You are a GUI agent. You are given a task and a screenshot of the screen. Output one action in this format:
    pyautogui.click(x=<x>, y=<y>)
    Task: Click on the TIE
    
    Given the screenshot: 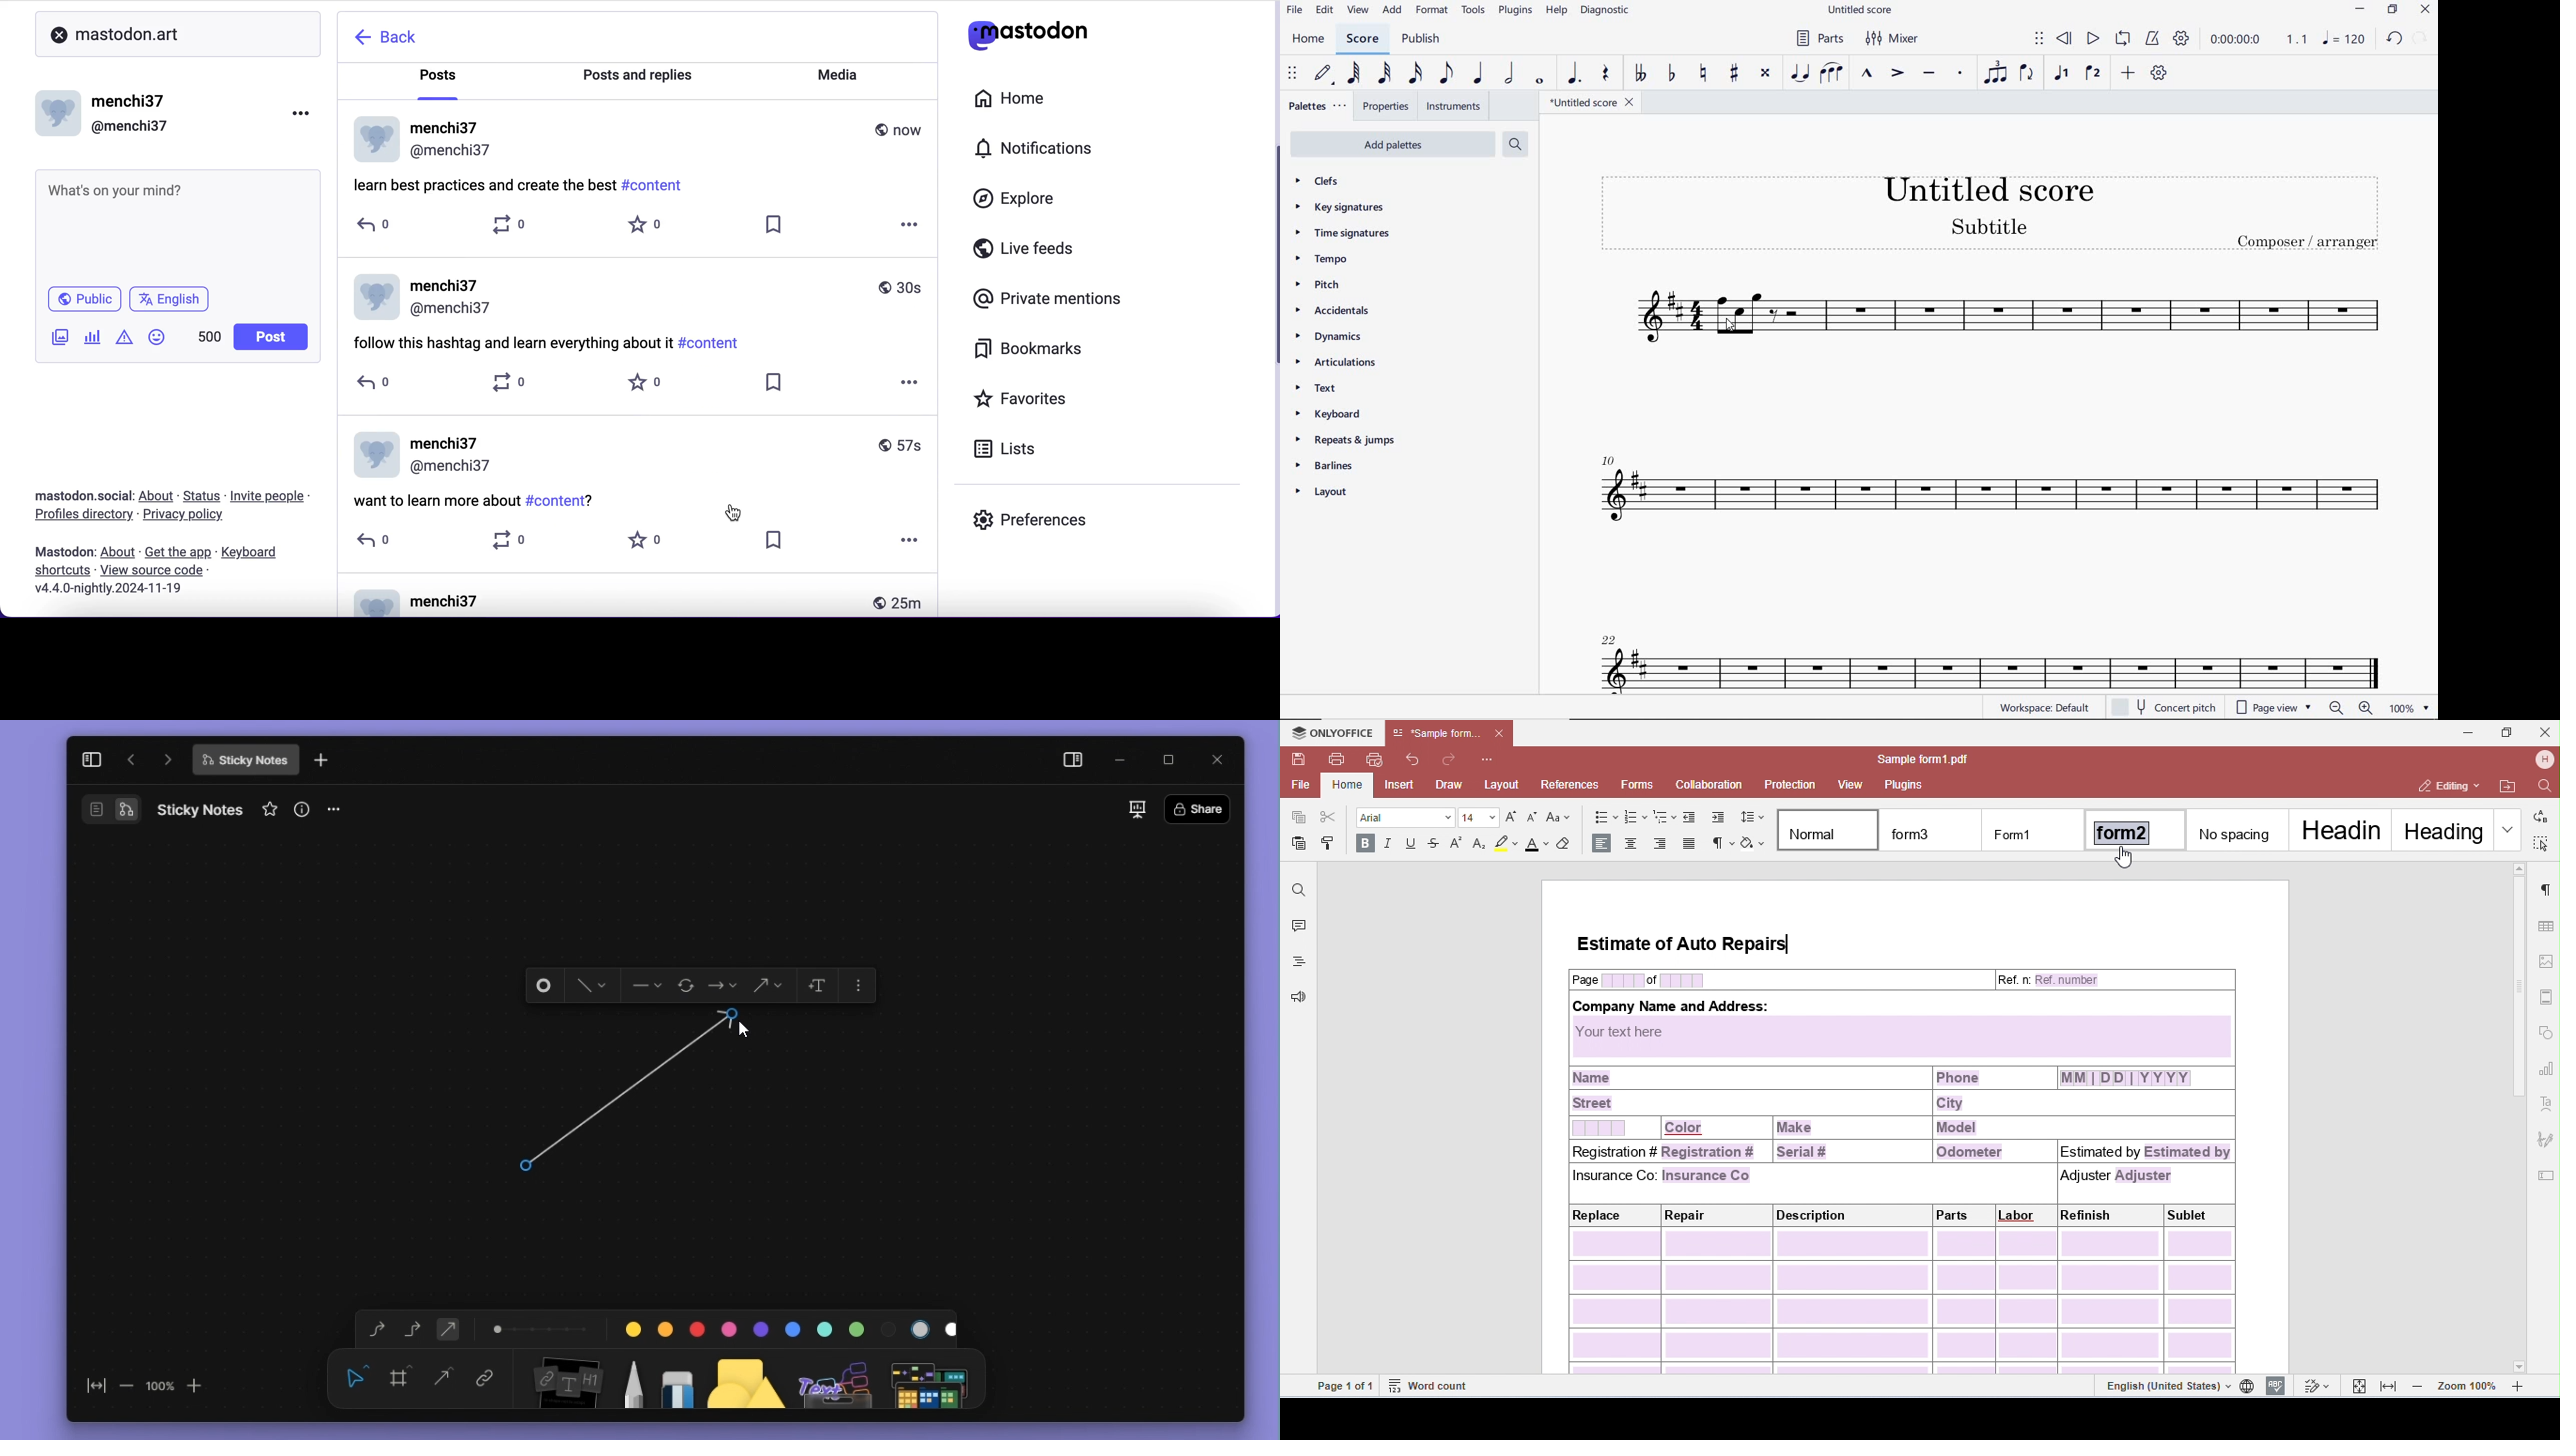 What is the action you would take?
    pyautogui.click(x=1800, y=73)
    